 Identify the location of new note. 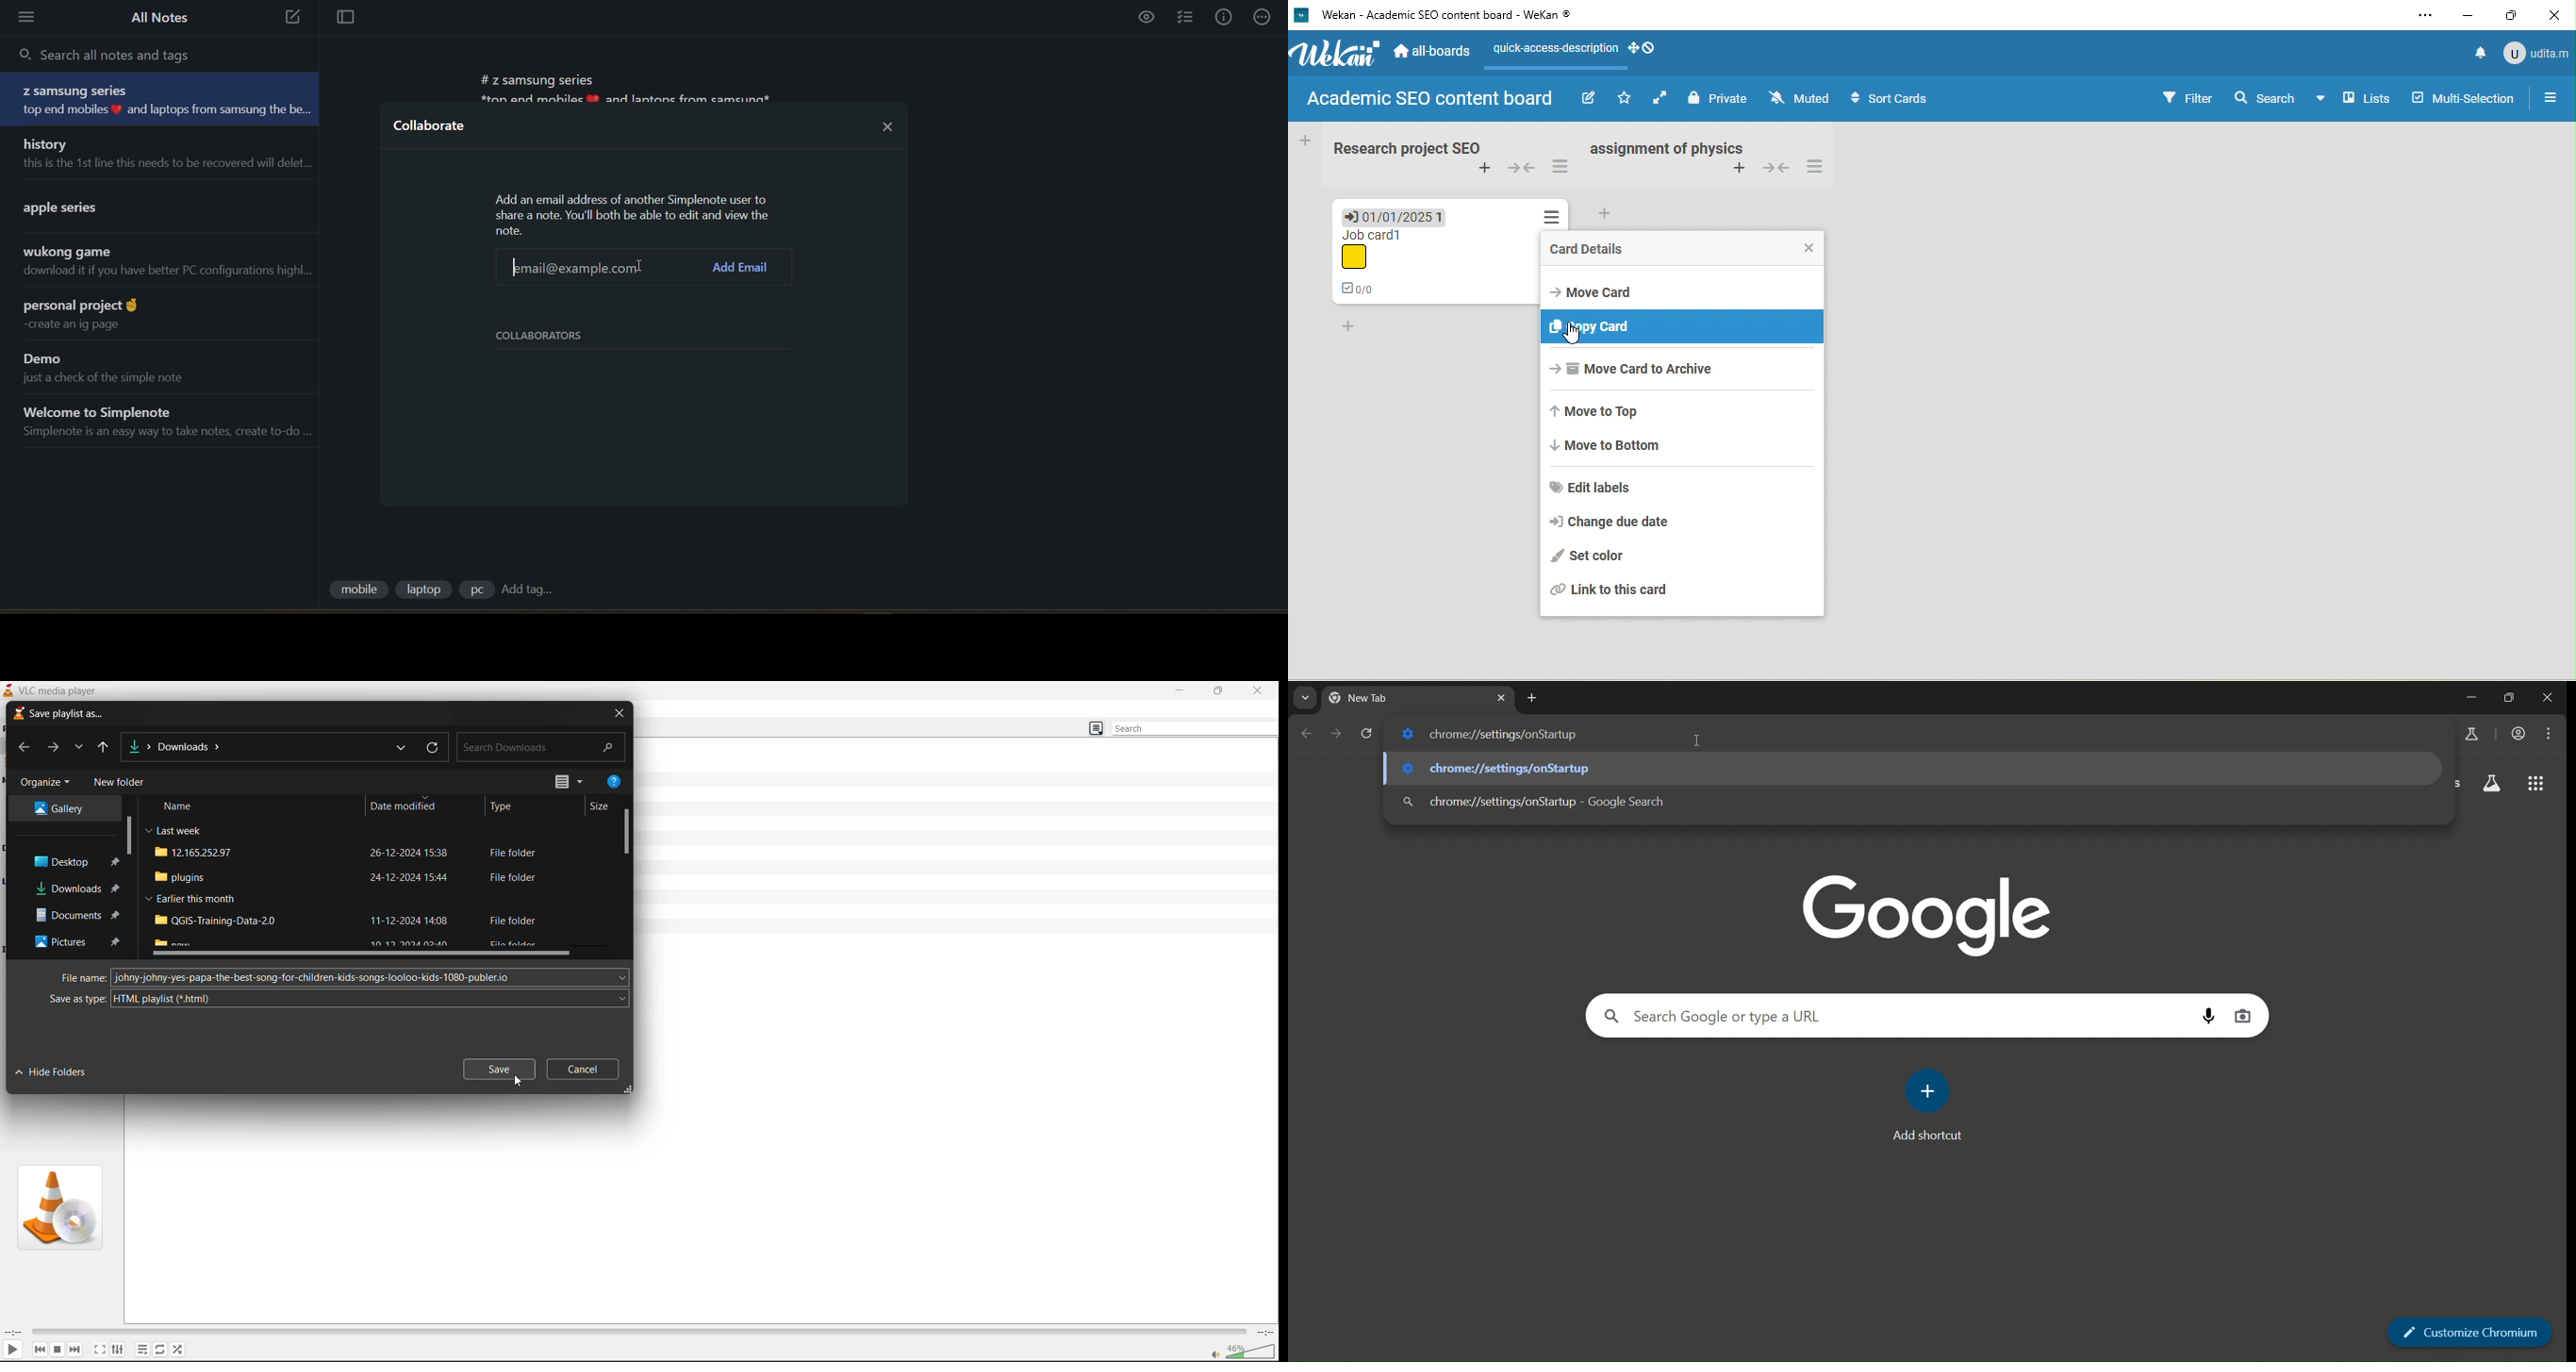
(288, 18).